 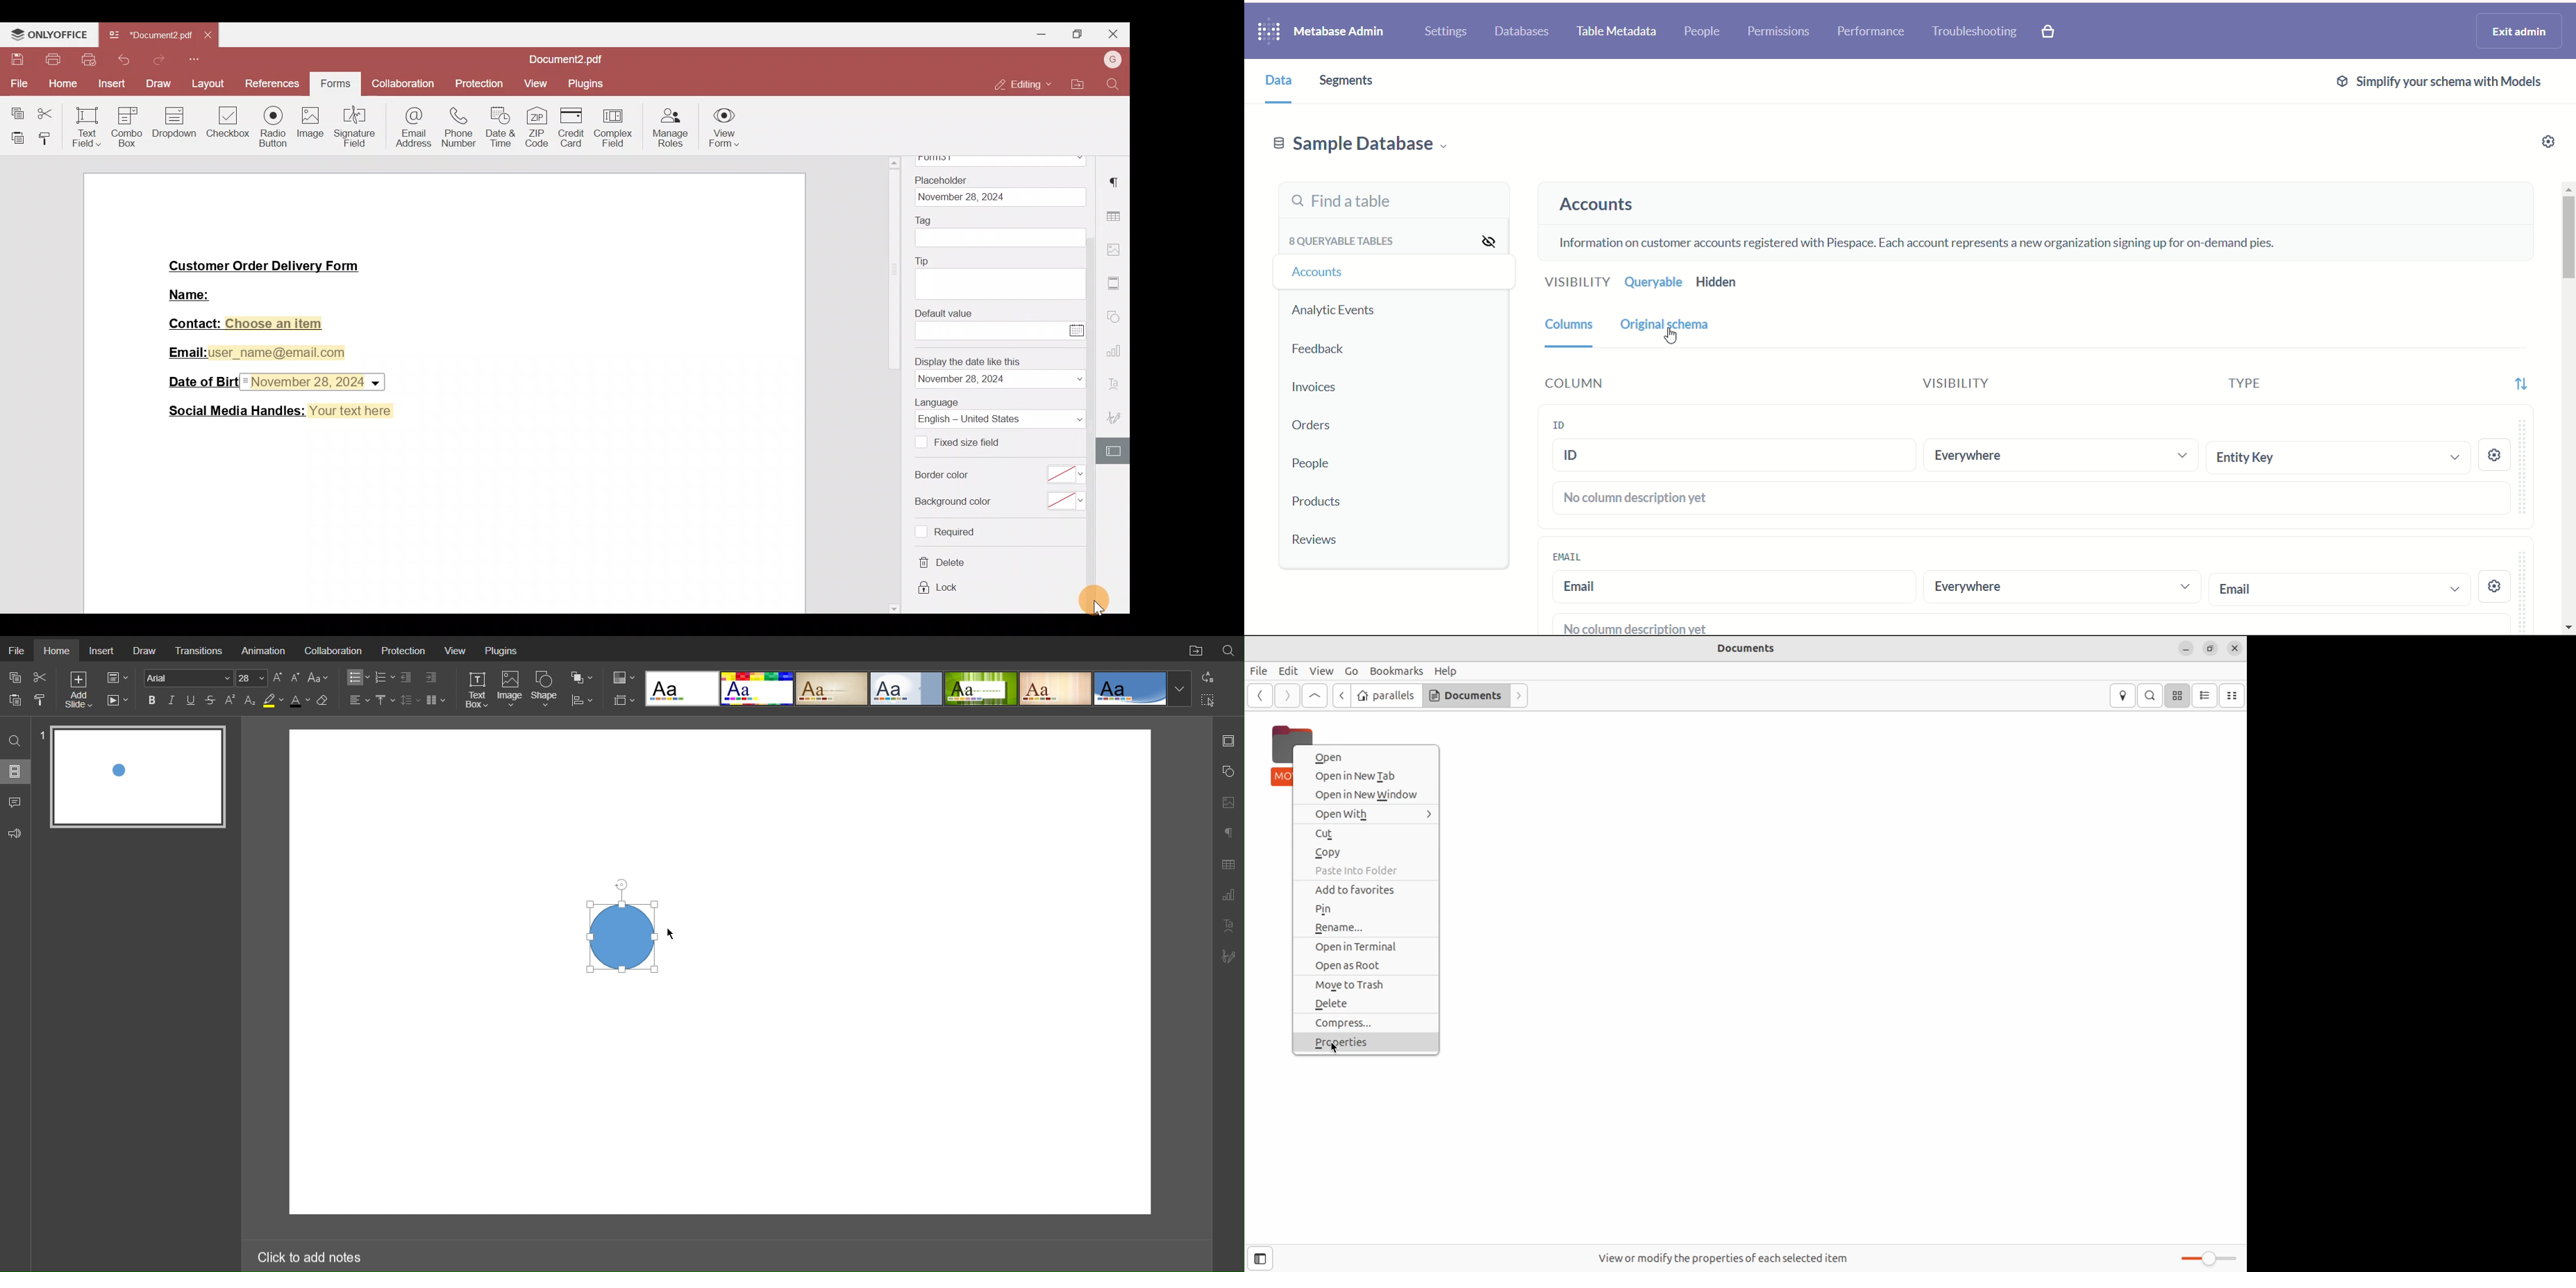 What do you see at coordinates (945, 179) in the screenshot?
I see `Placeholder` at bounding box center [945, 179].